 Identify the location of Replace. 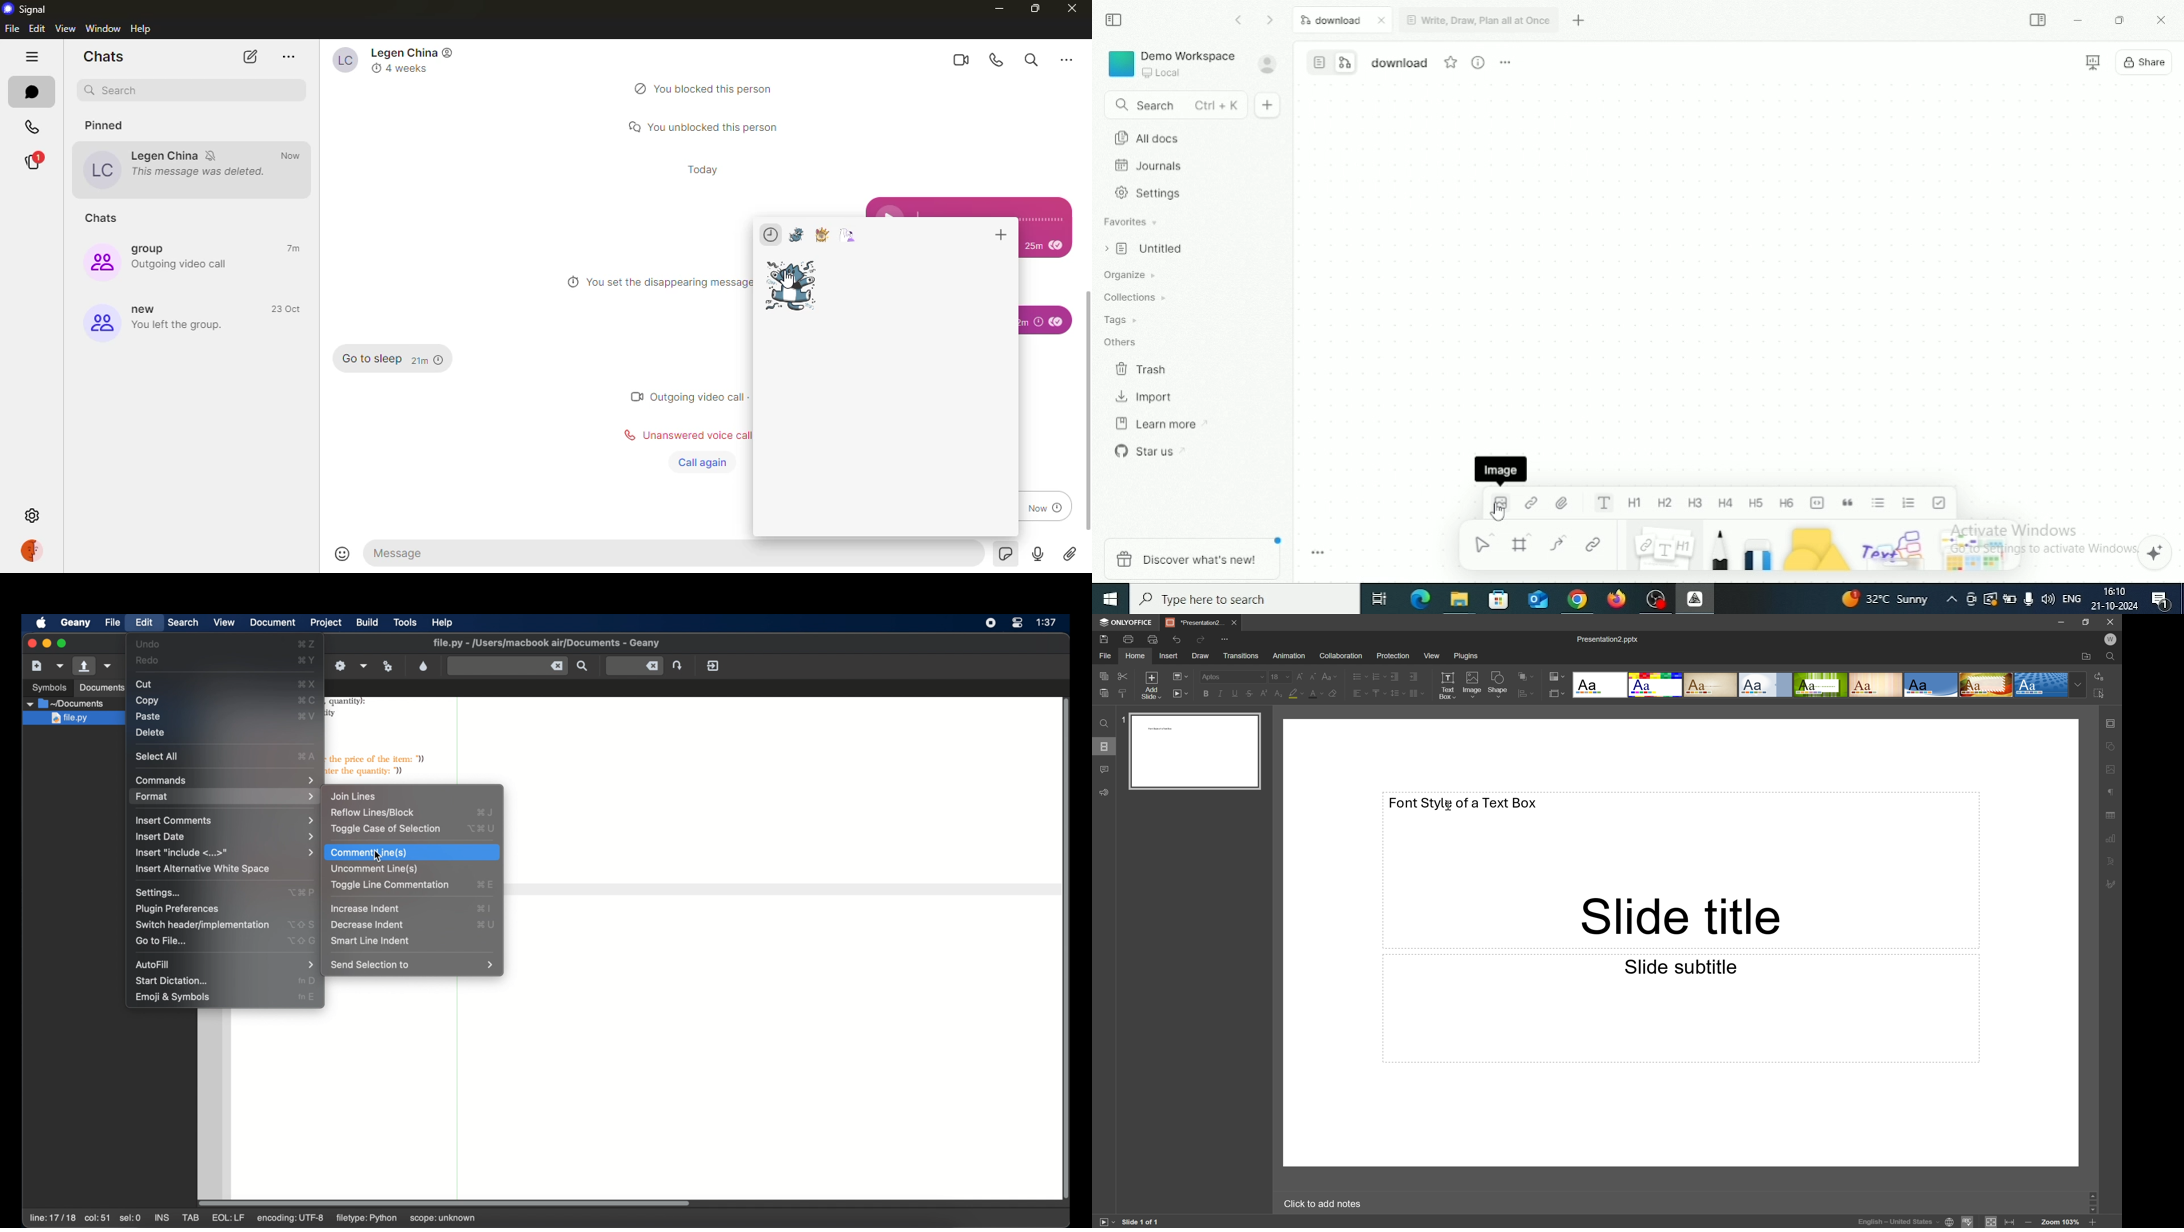
(2099, 677).